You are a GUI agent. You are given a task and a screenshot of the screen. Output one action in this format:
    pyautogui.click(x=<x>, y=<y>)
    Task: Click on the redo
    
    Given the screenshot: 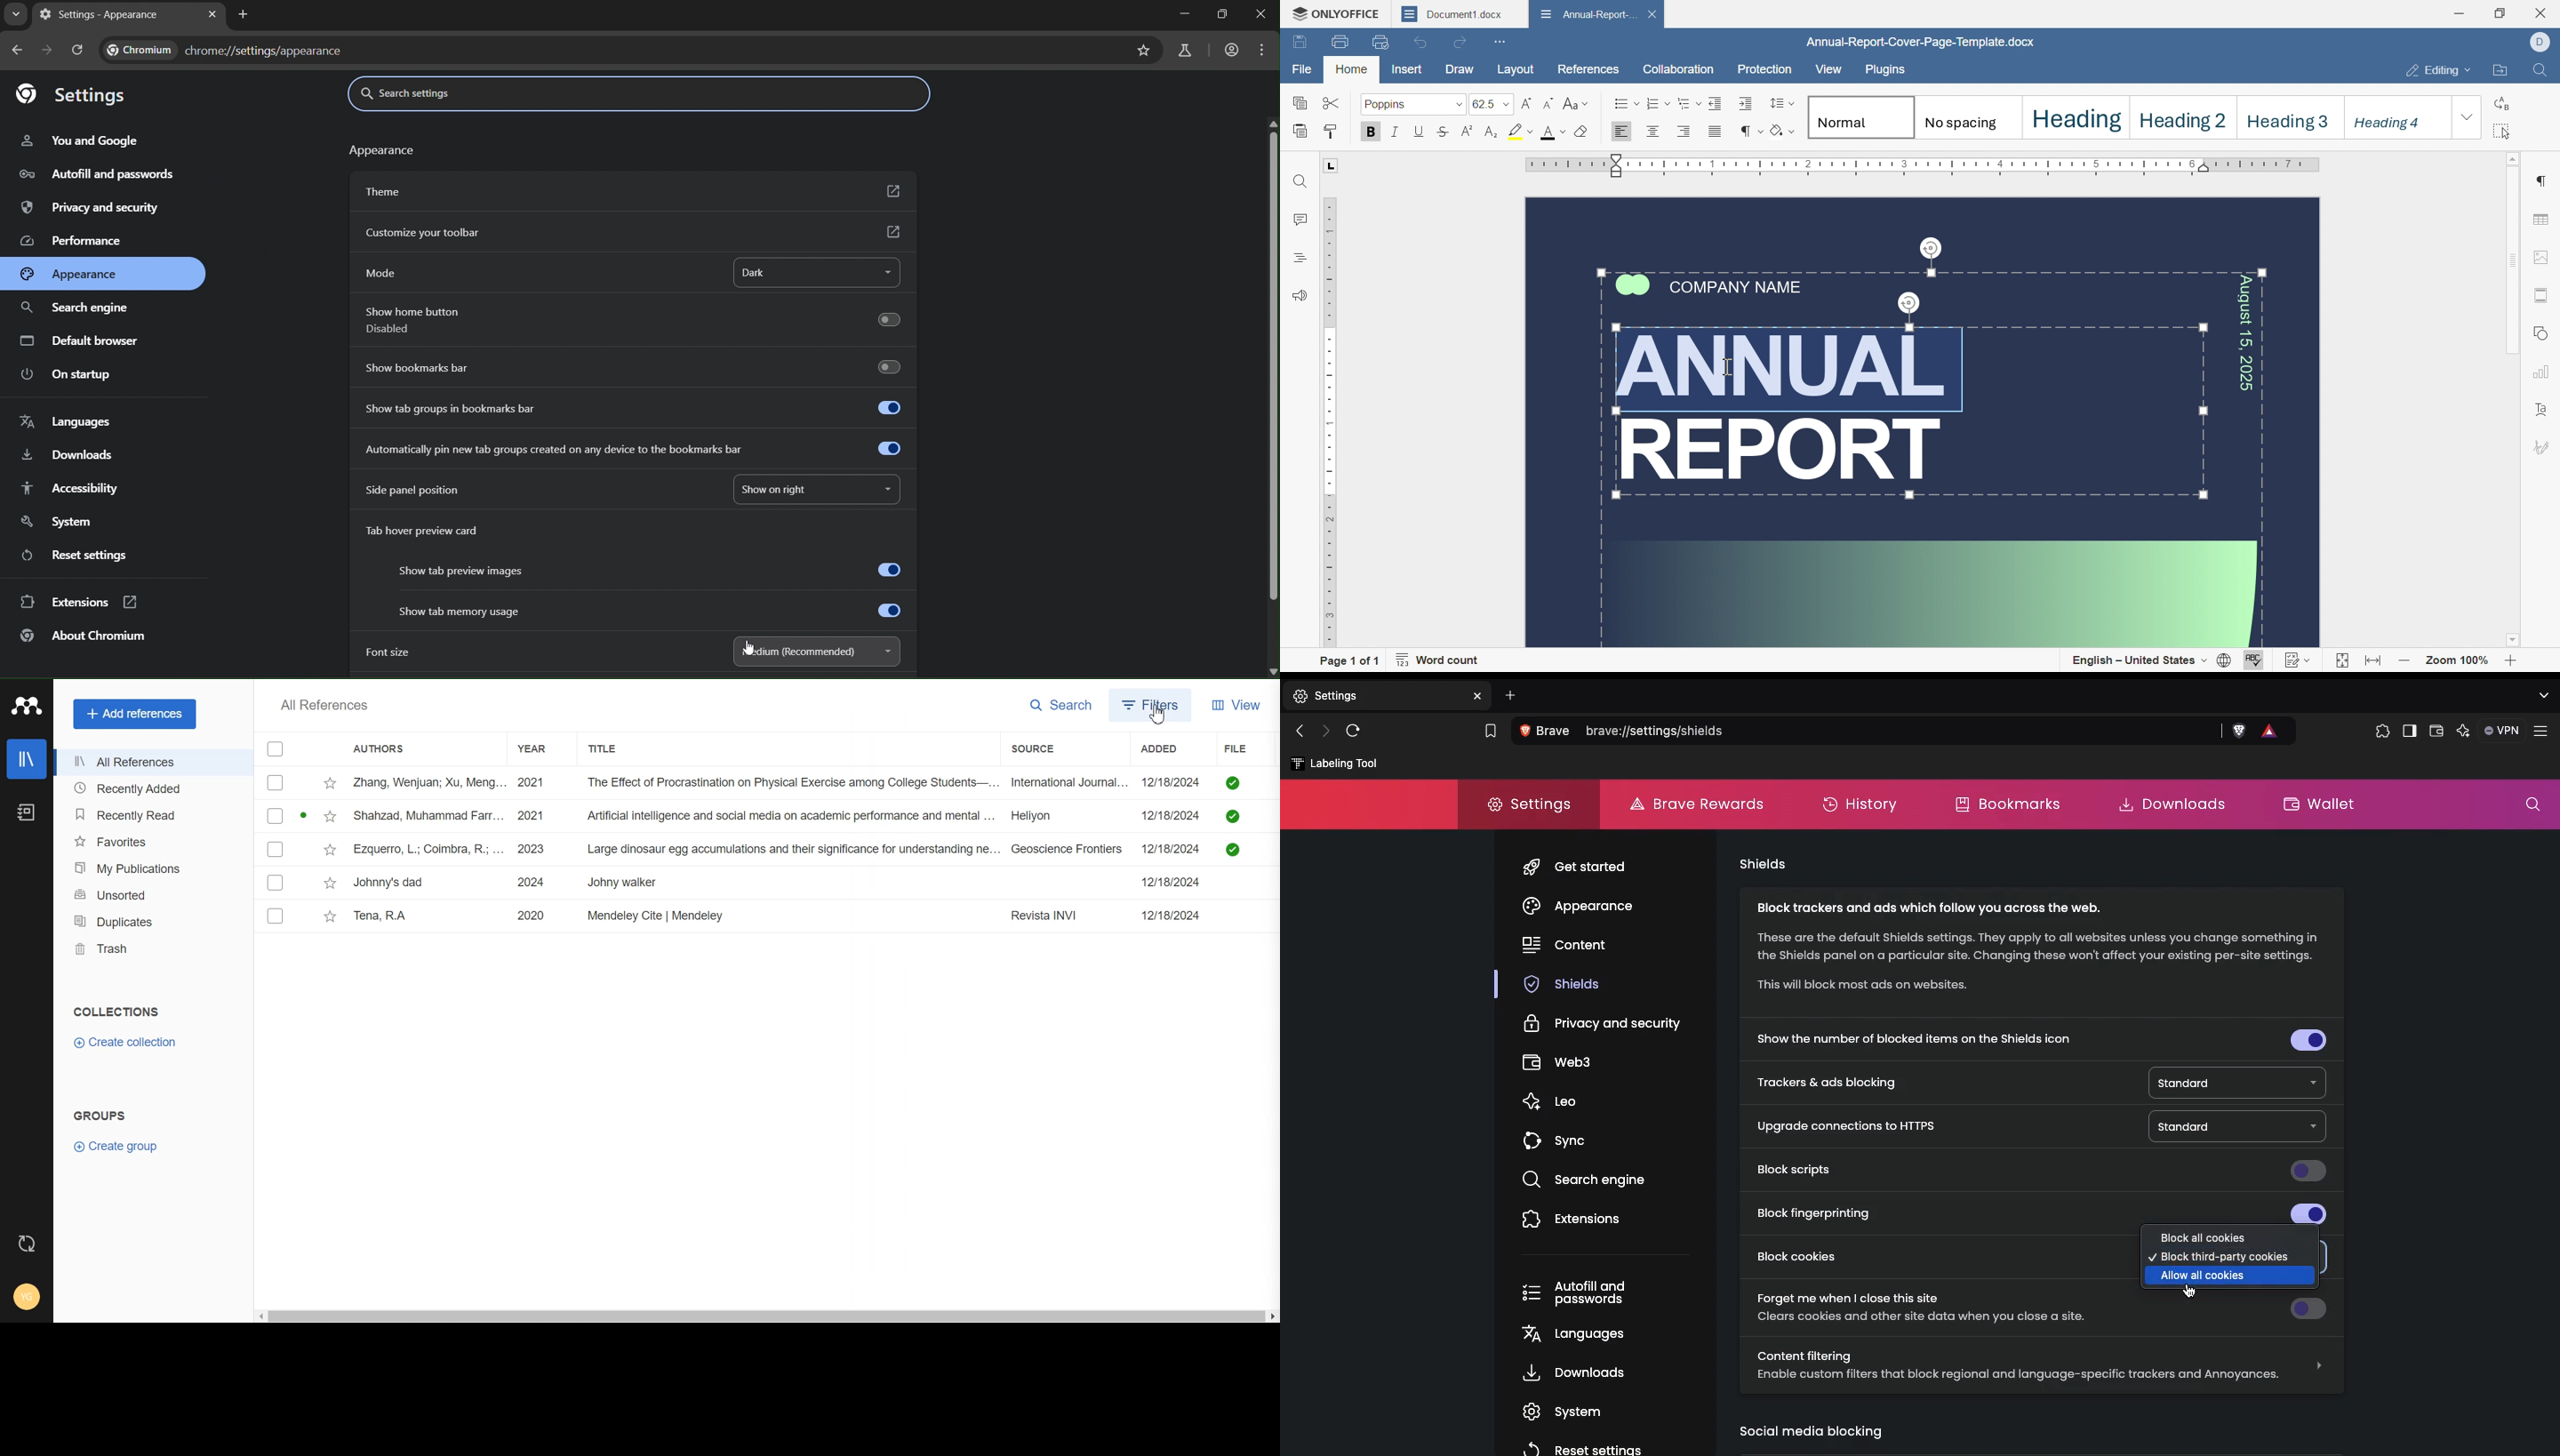 What is the action you would take?
    pyautogui.click(x=1460, y=41)
    